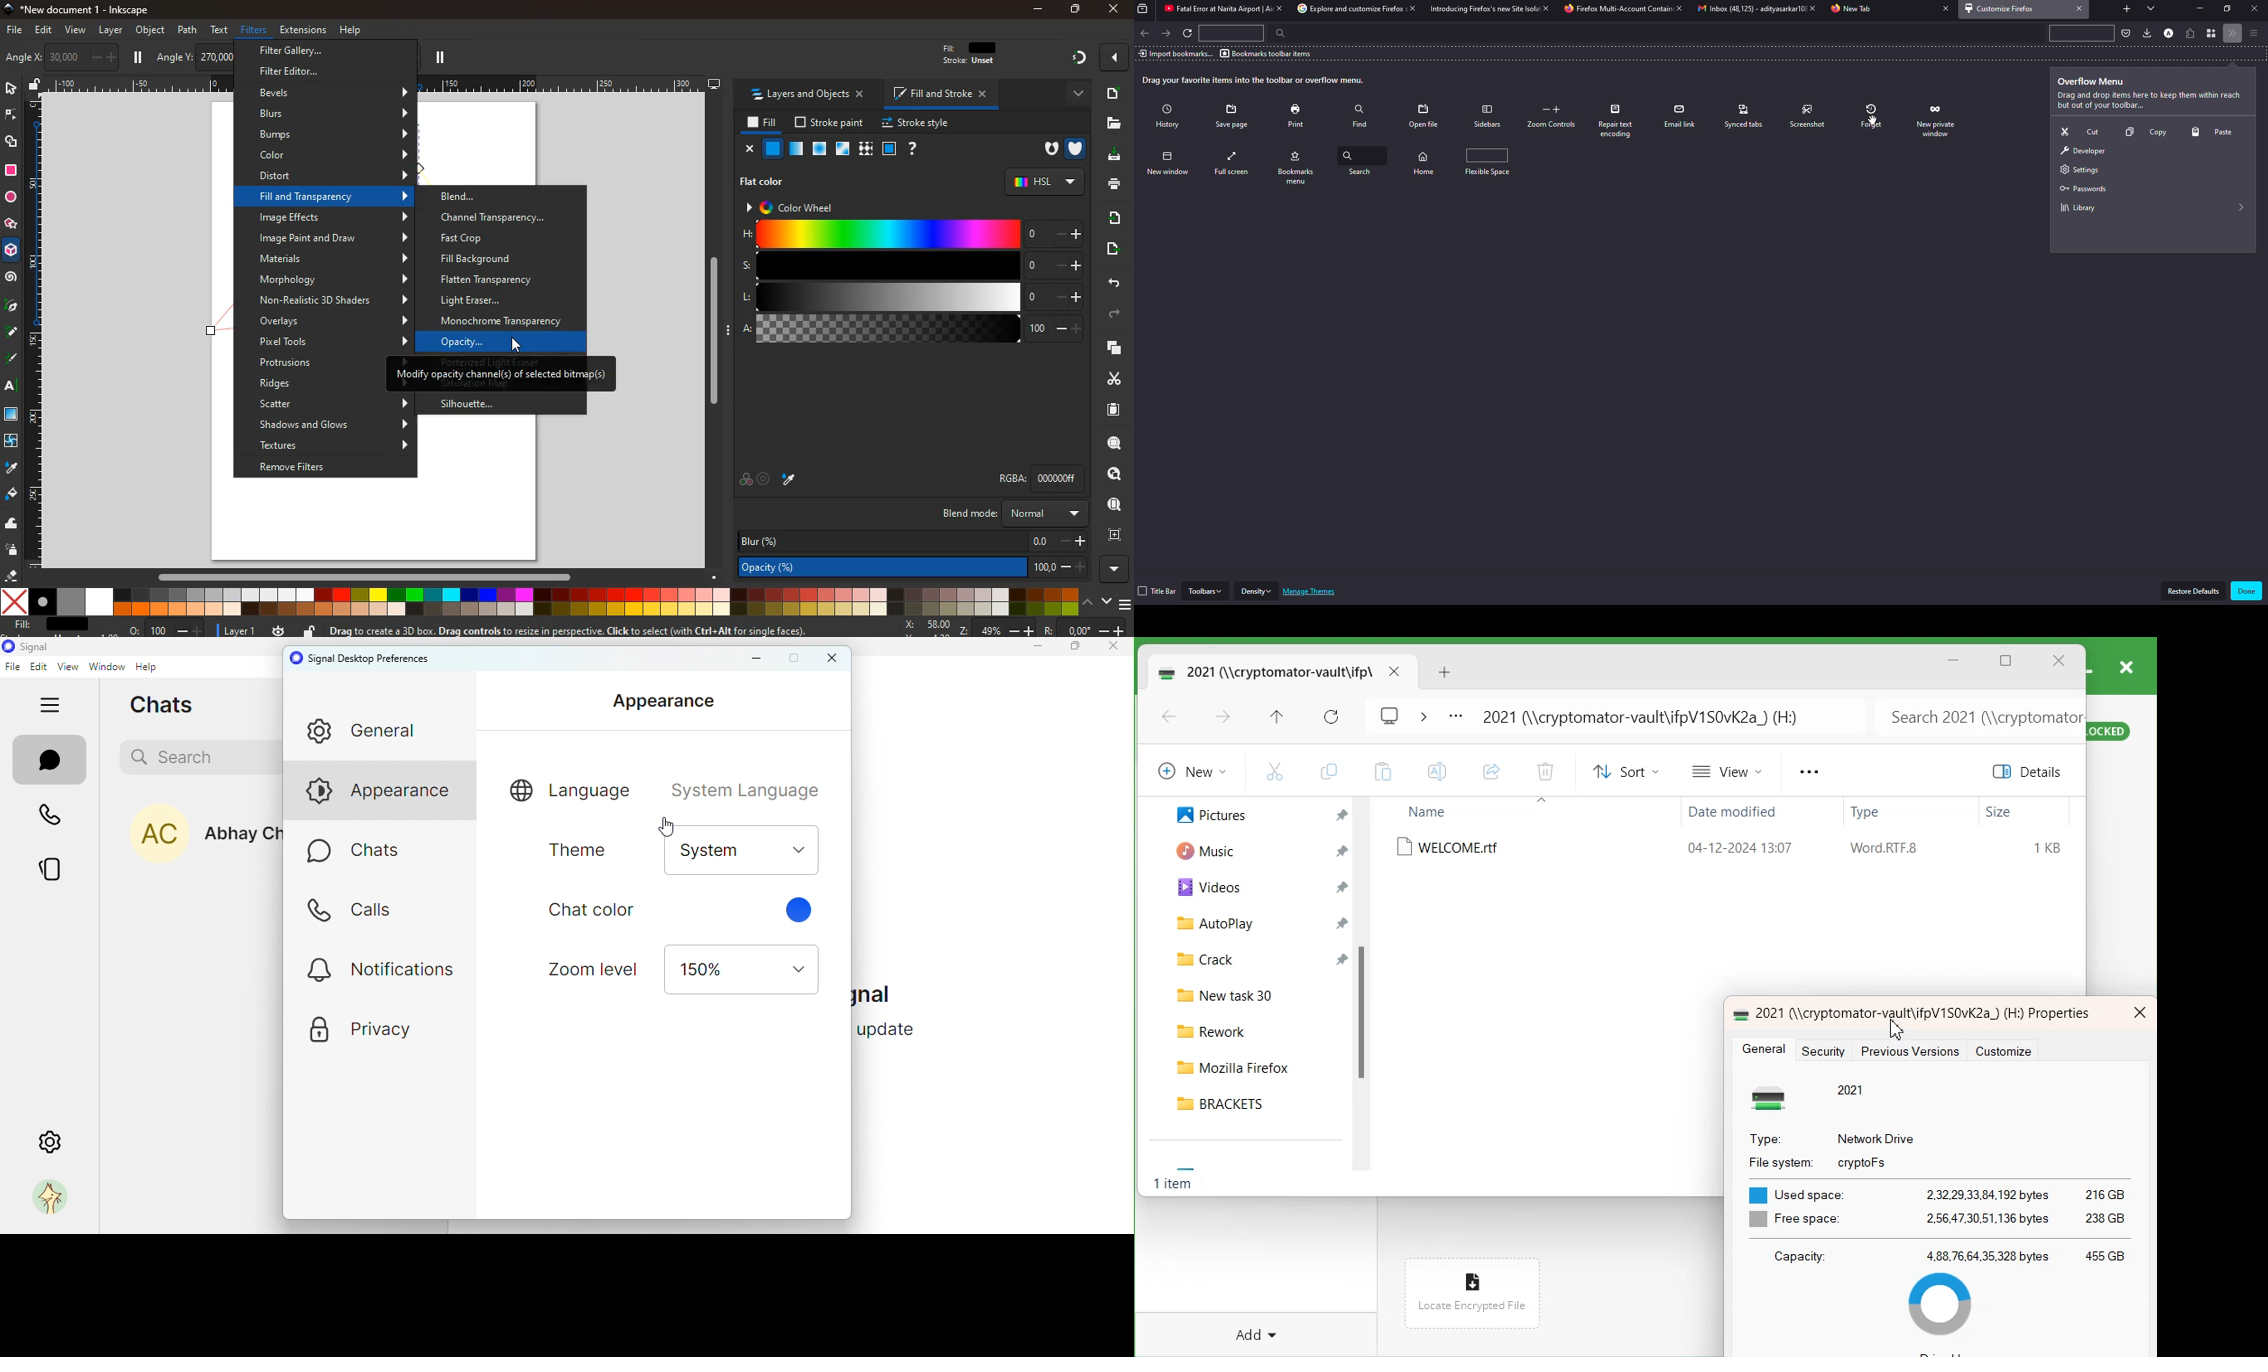 This screenshot has height=1372, width=2268. I want to click on signal desktop preferences, so click(364, 658).